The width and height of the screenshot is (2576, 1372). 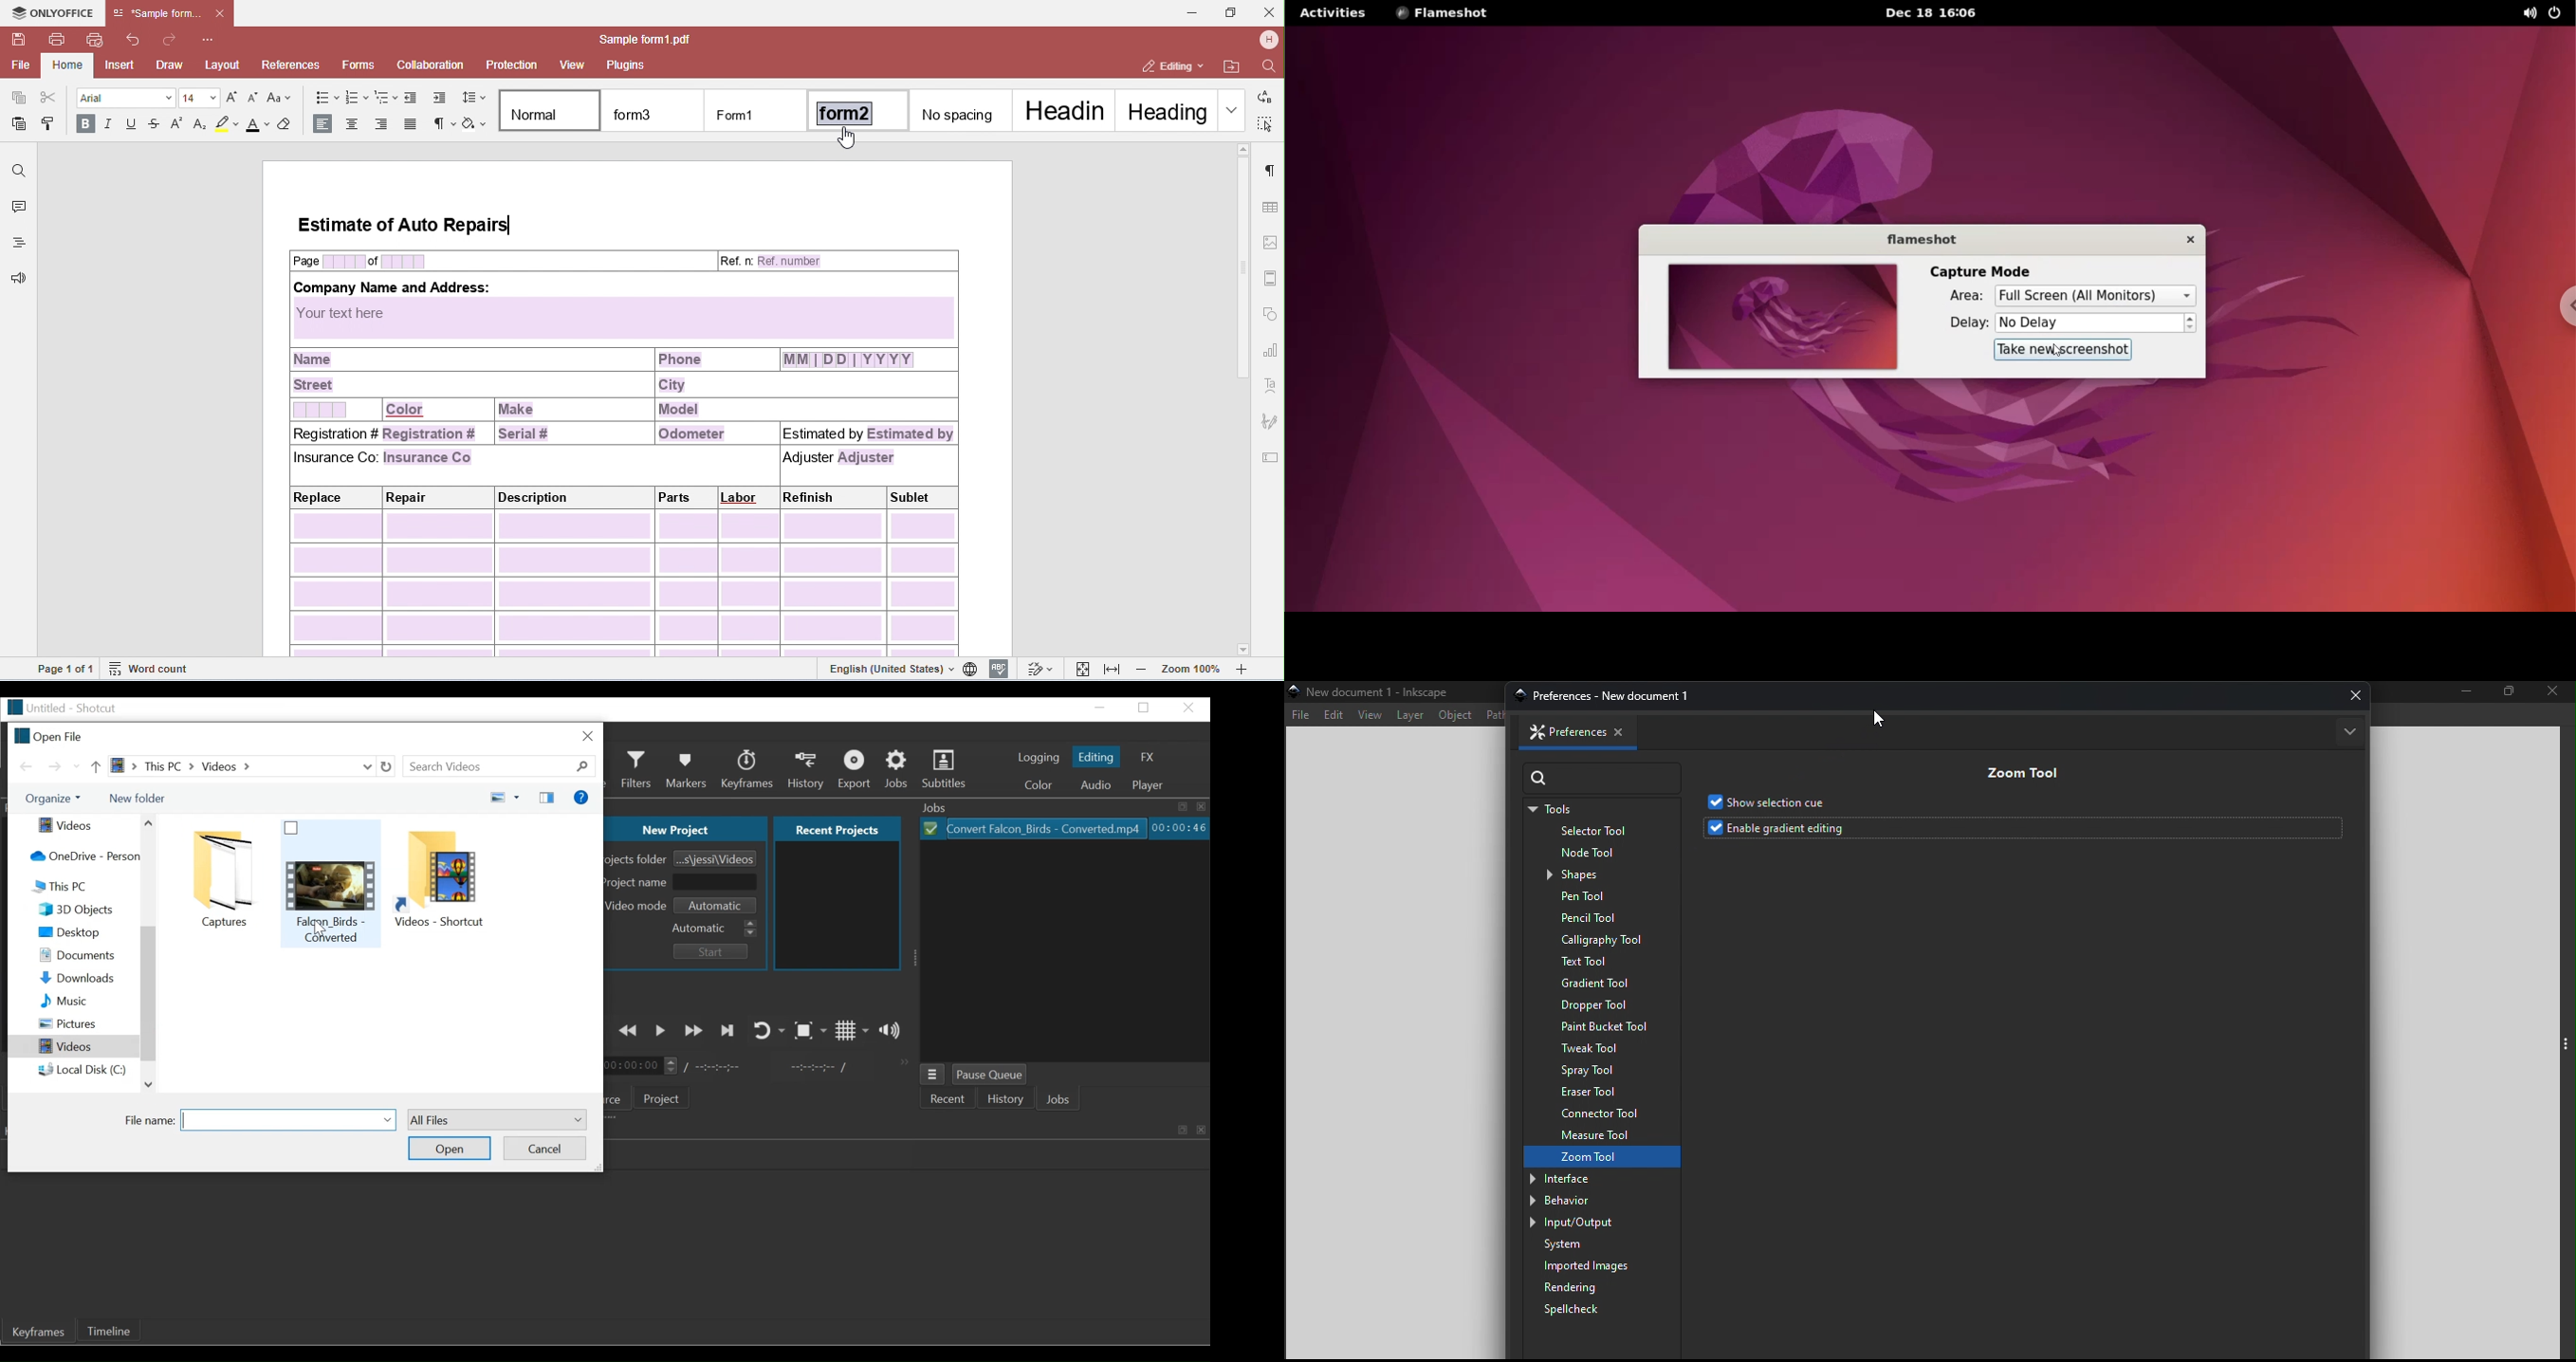 What do you see at coordinates (1604, 1069) in the screenshot?
I see `Spray tool` at bounding box center [1604, 1069].